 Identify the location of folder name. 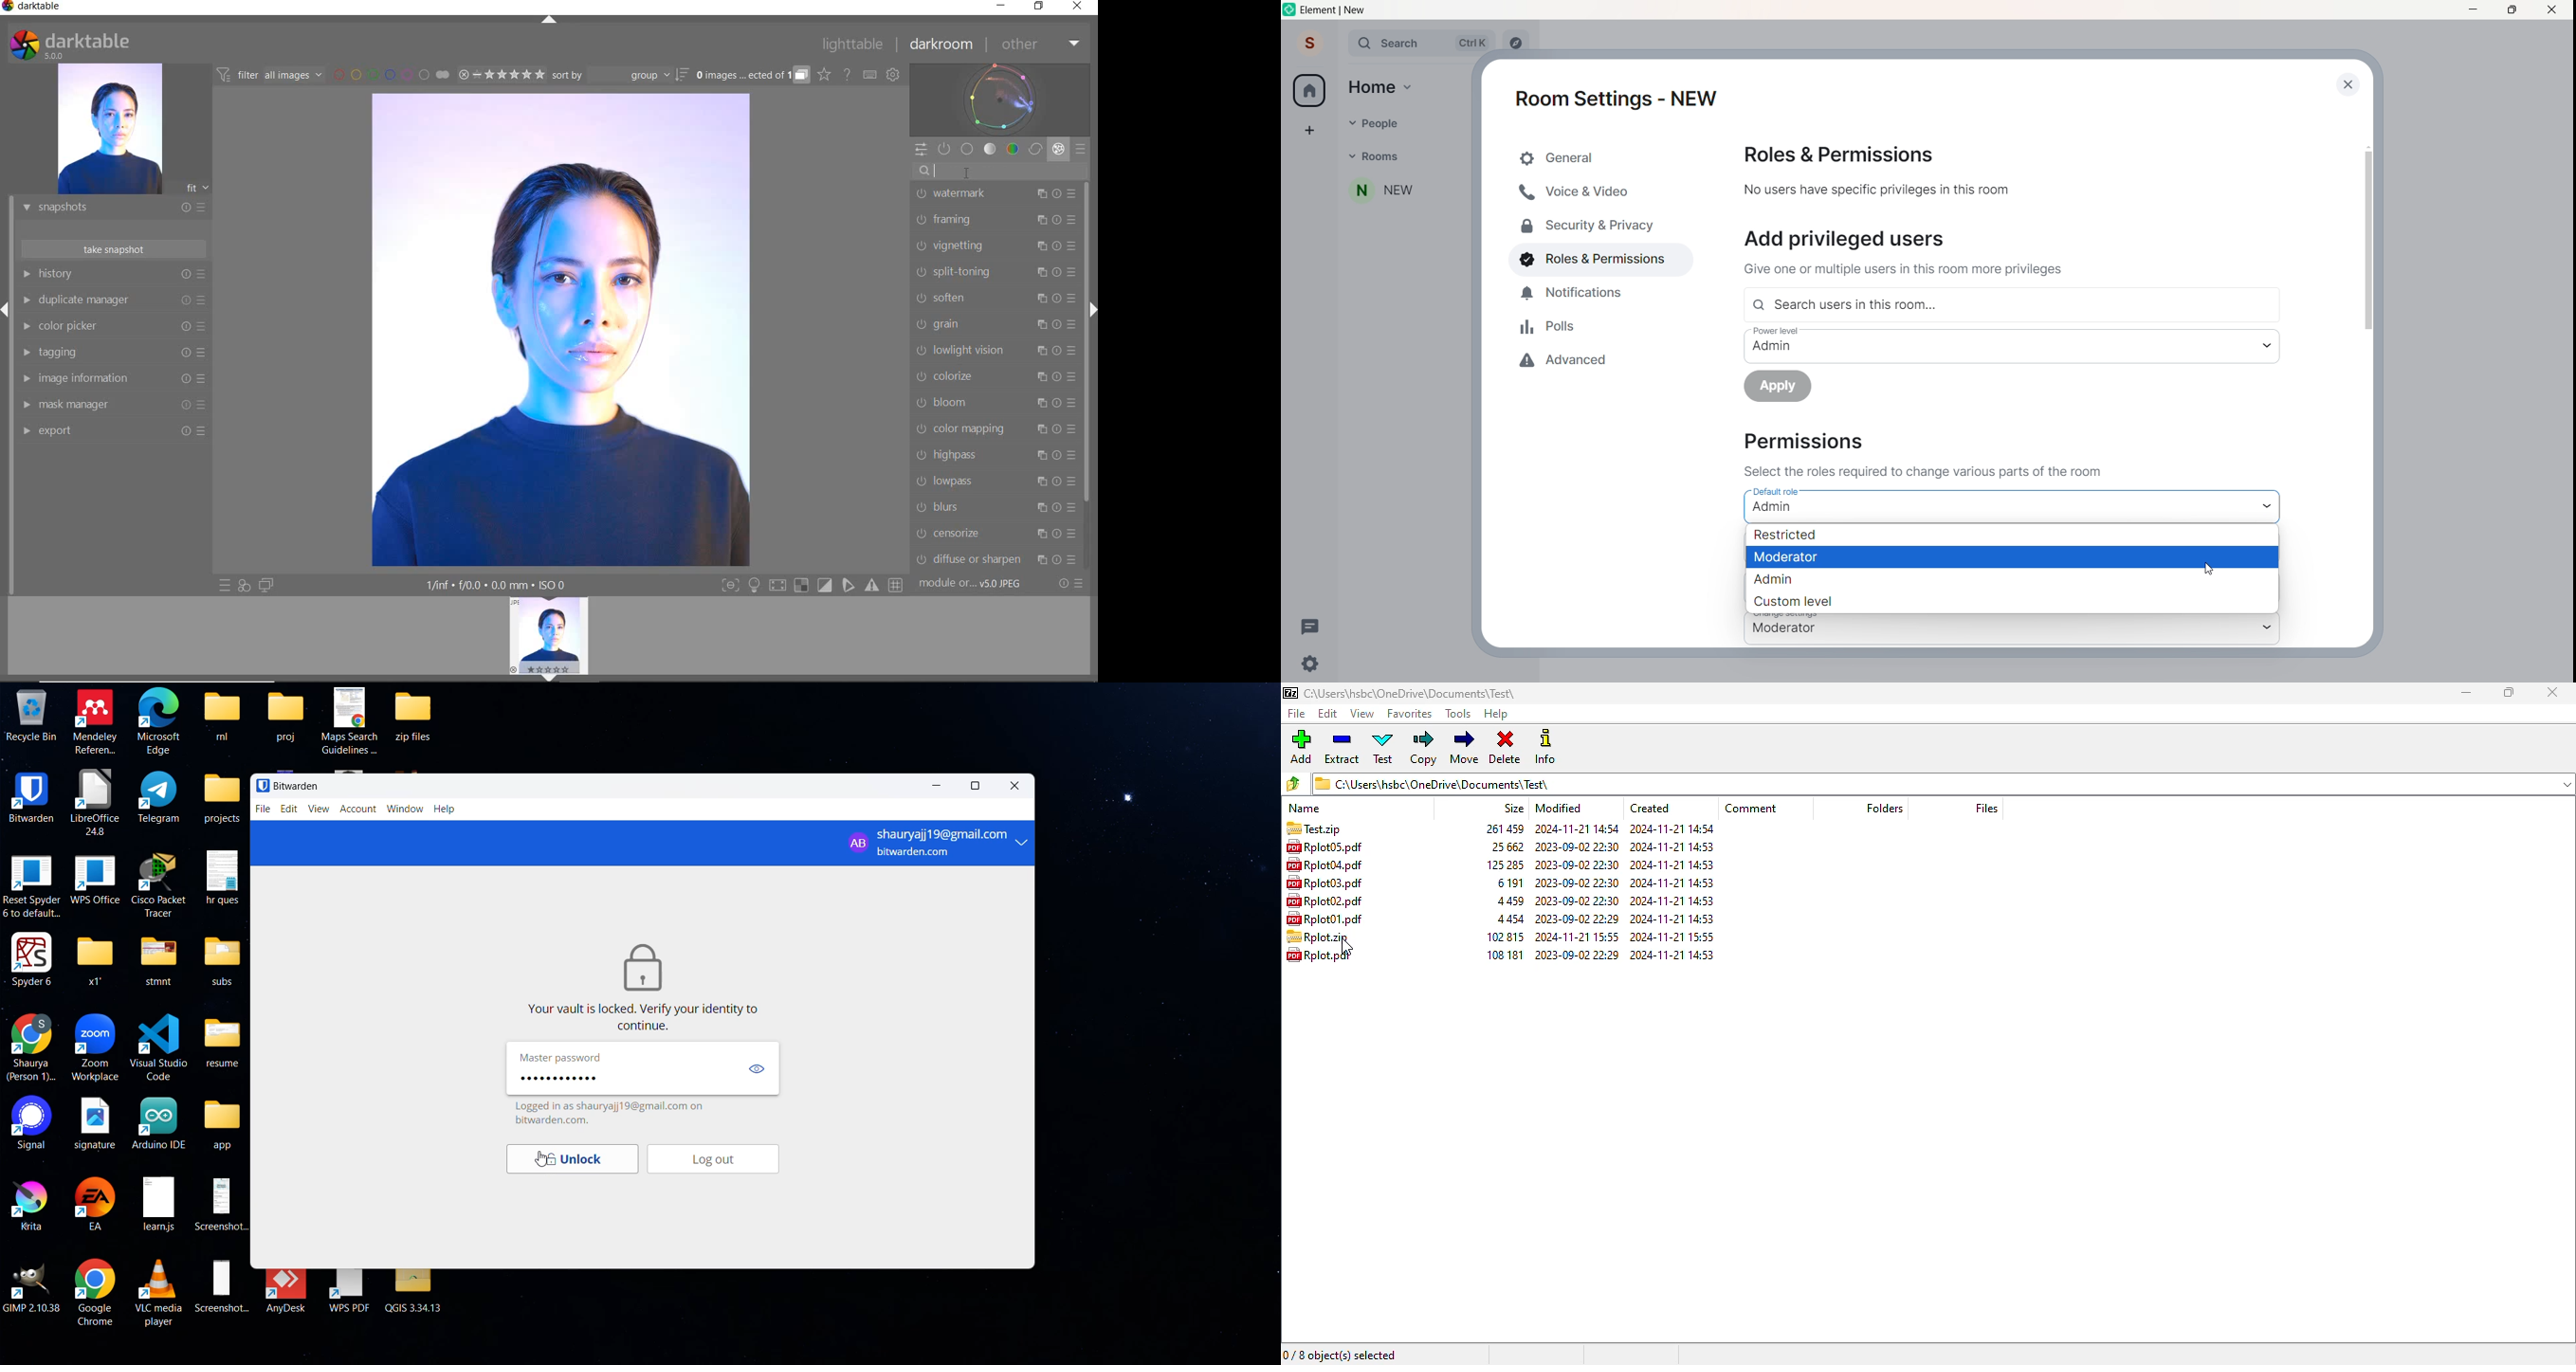
(1413, 693).